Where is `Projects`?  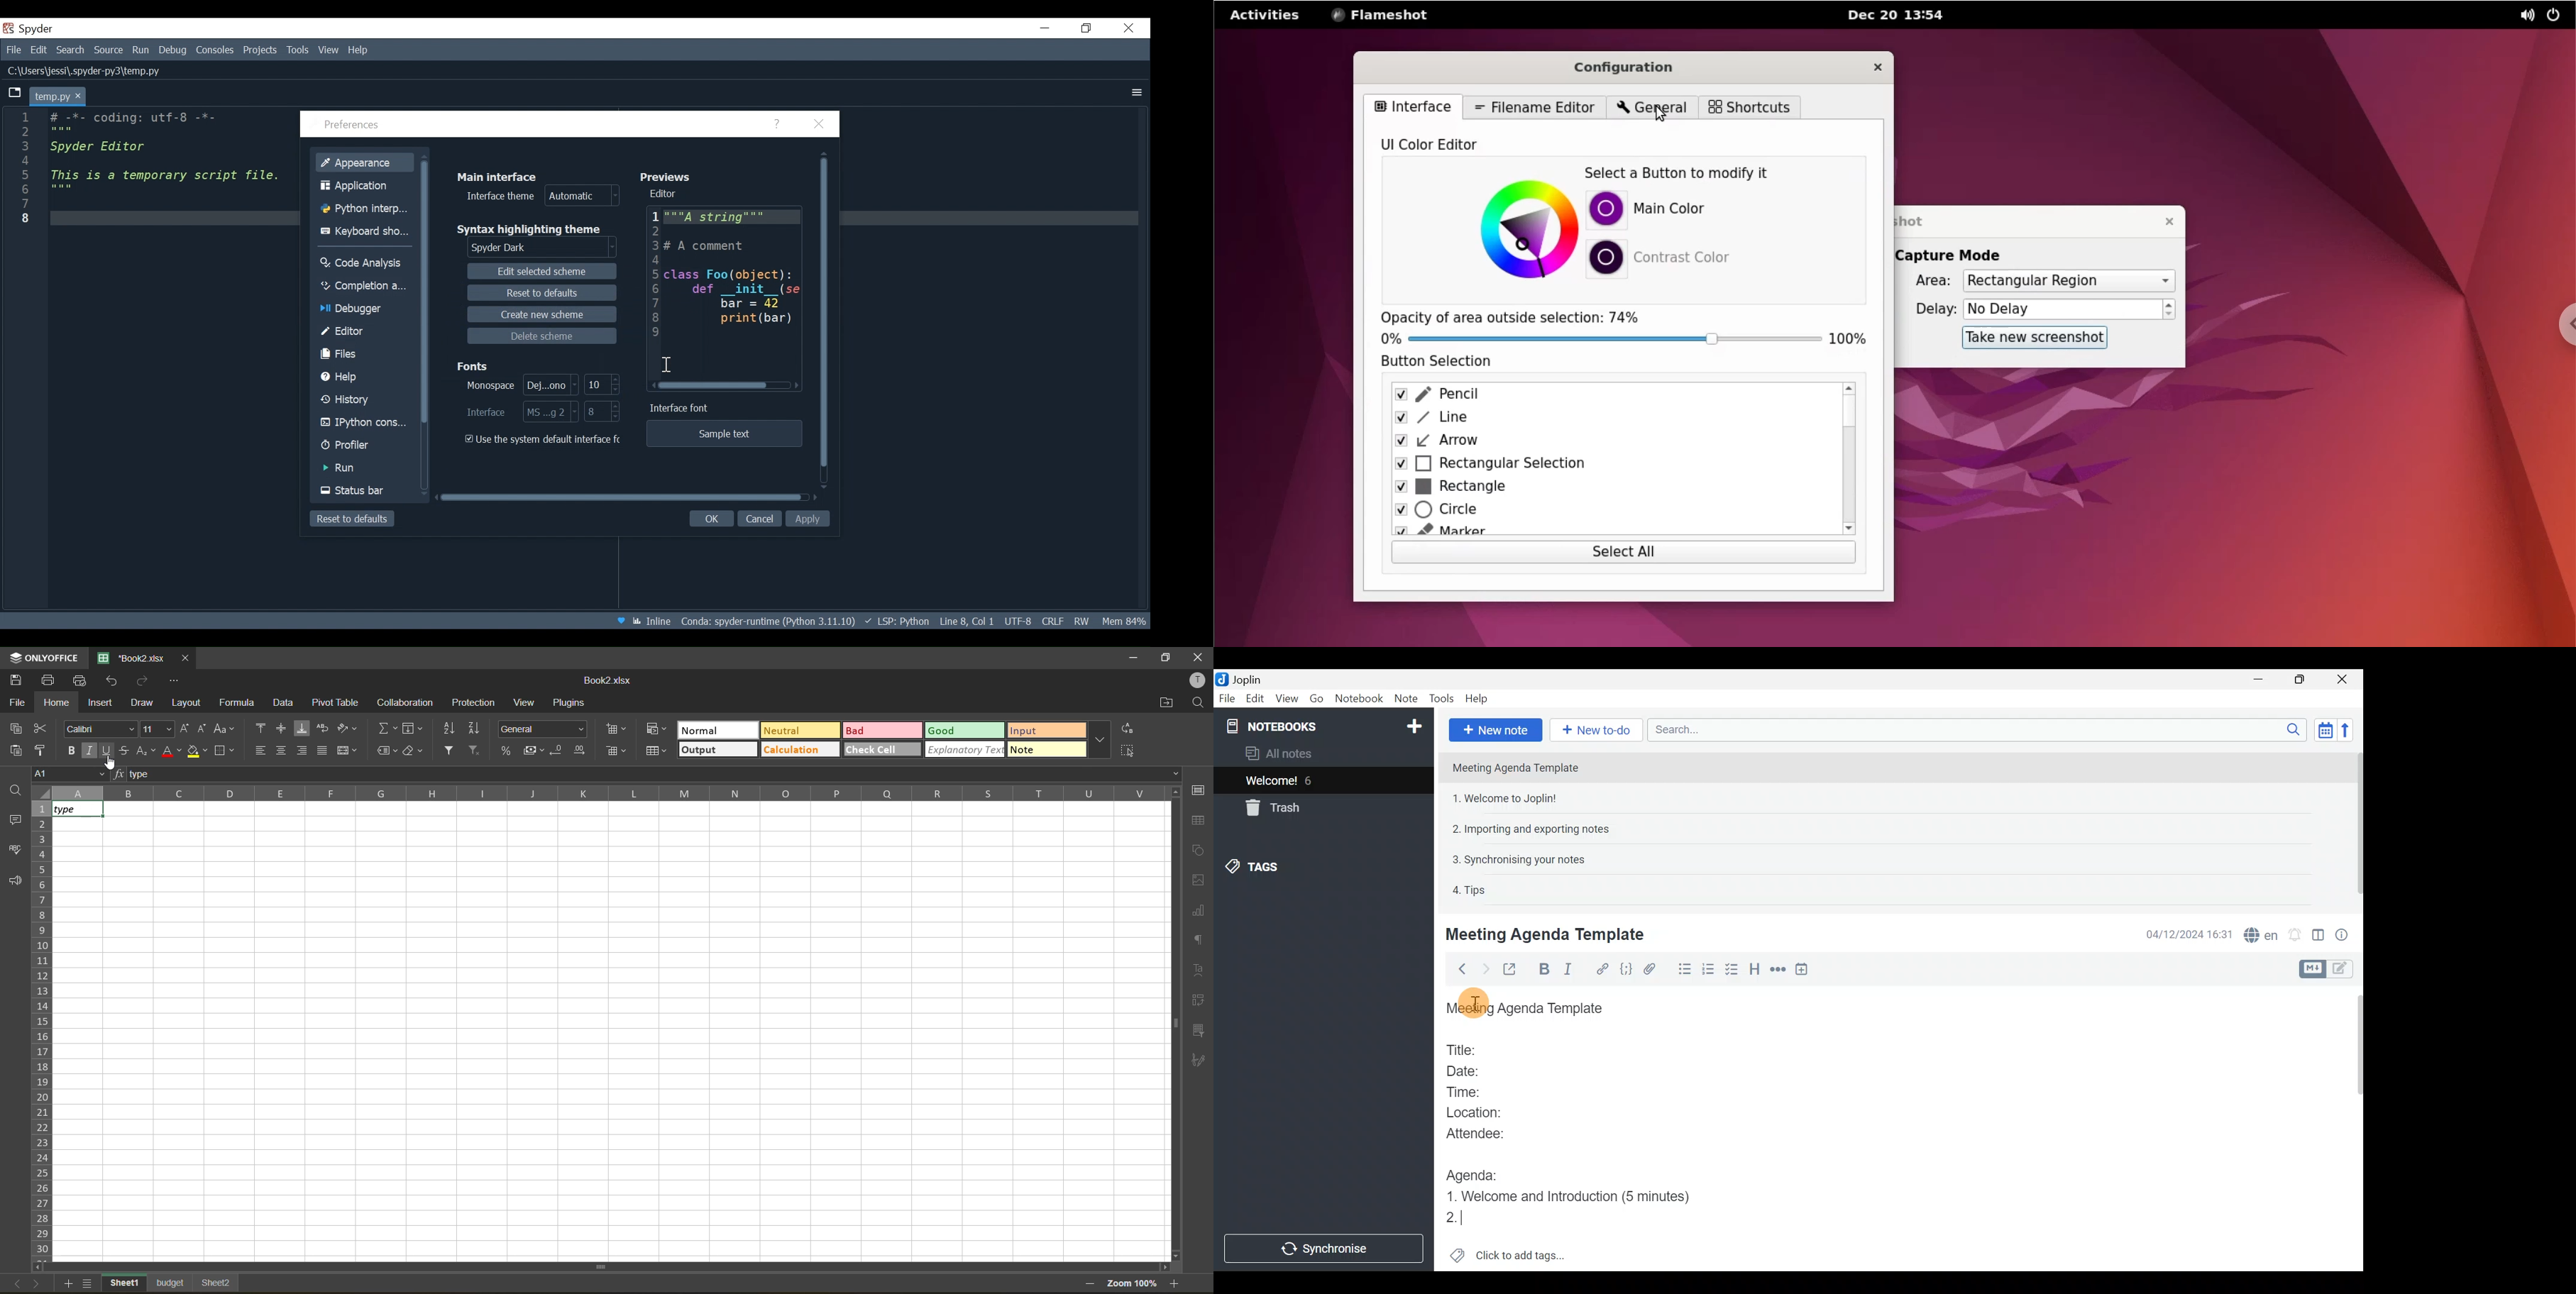
Projects is located at coordinates (260, 50).